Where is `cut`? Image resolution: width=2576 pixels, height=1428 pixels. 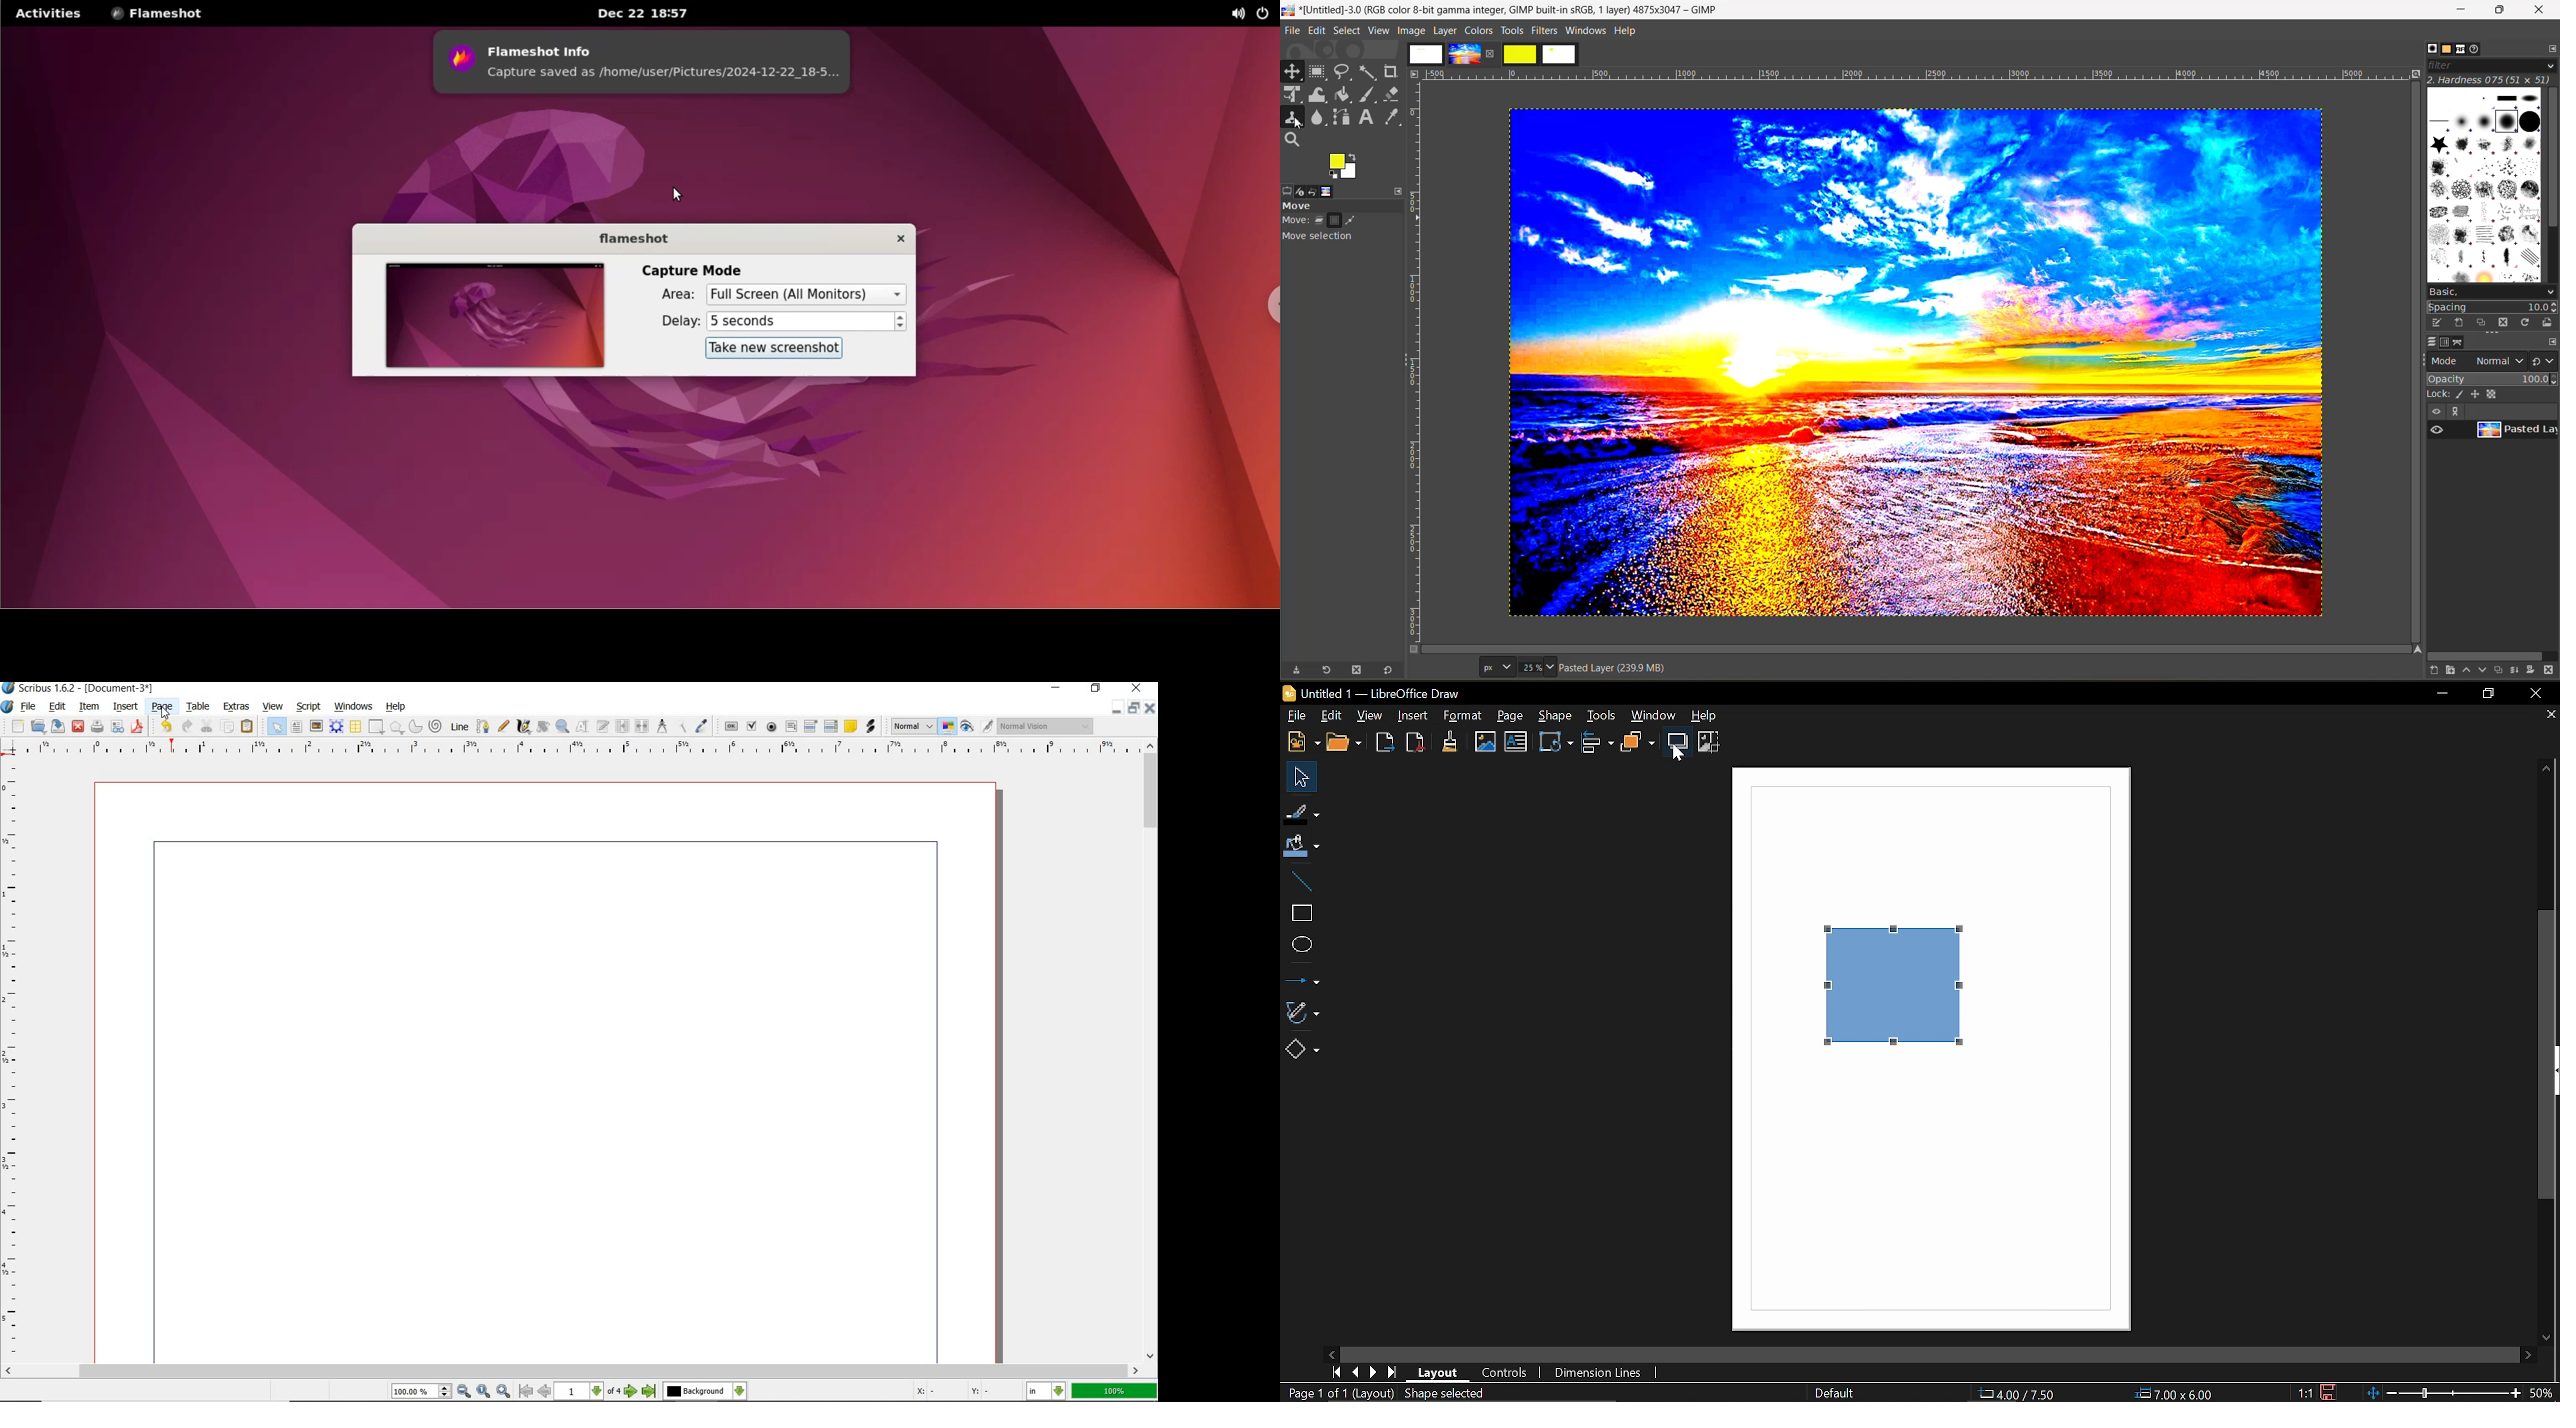
cut is located at coordinates (207, 725).